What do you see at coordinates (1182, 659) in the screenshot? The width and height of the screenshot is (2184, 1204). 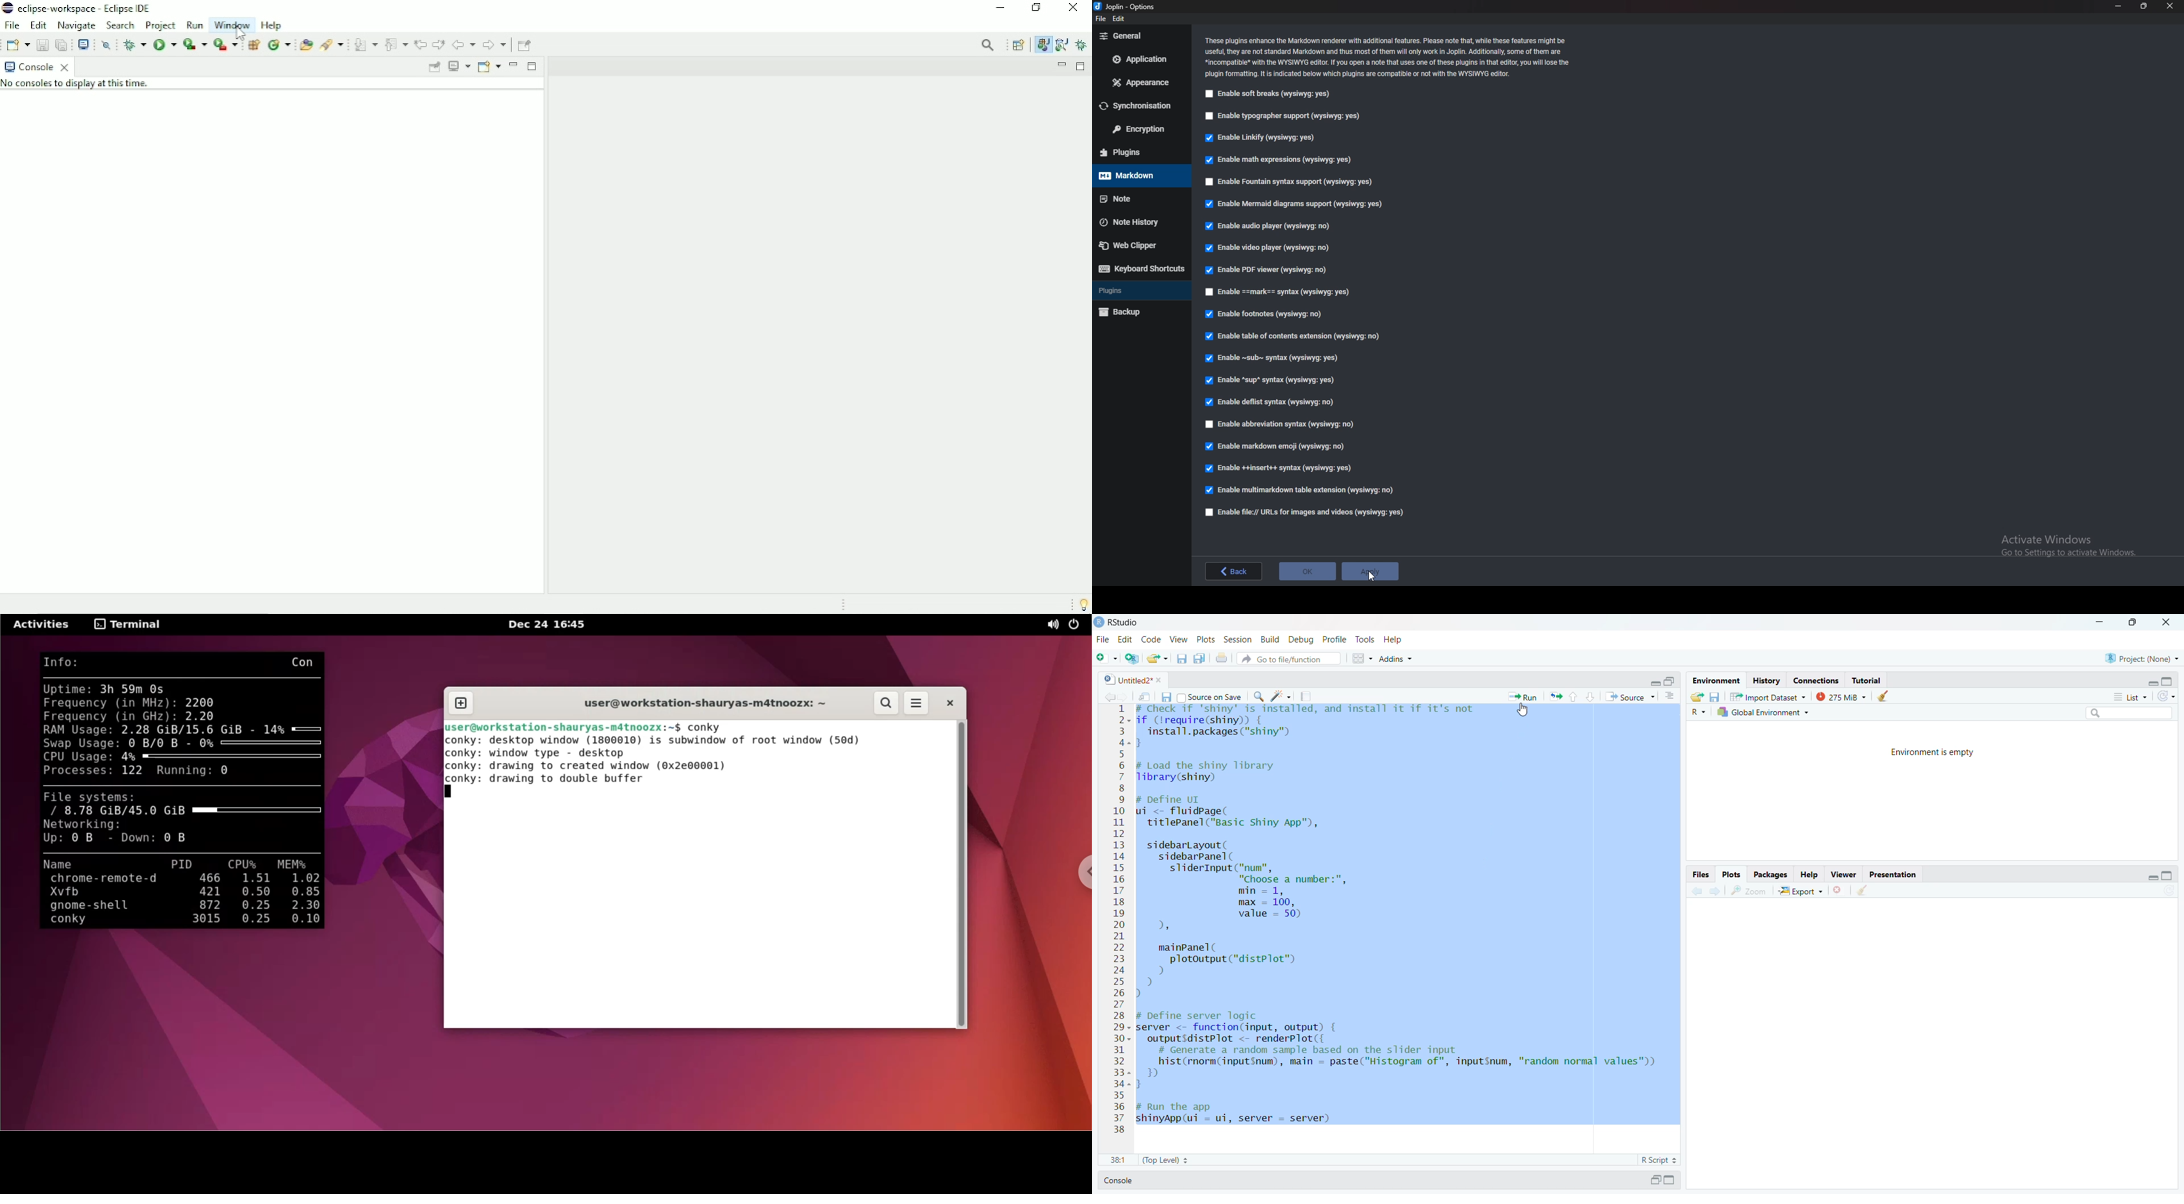 I see `save` at bounding box center [1182, 659].